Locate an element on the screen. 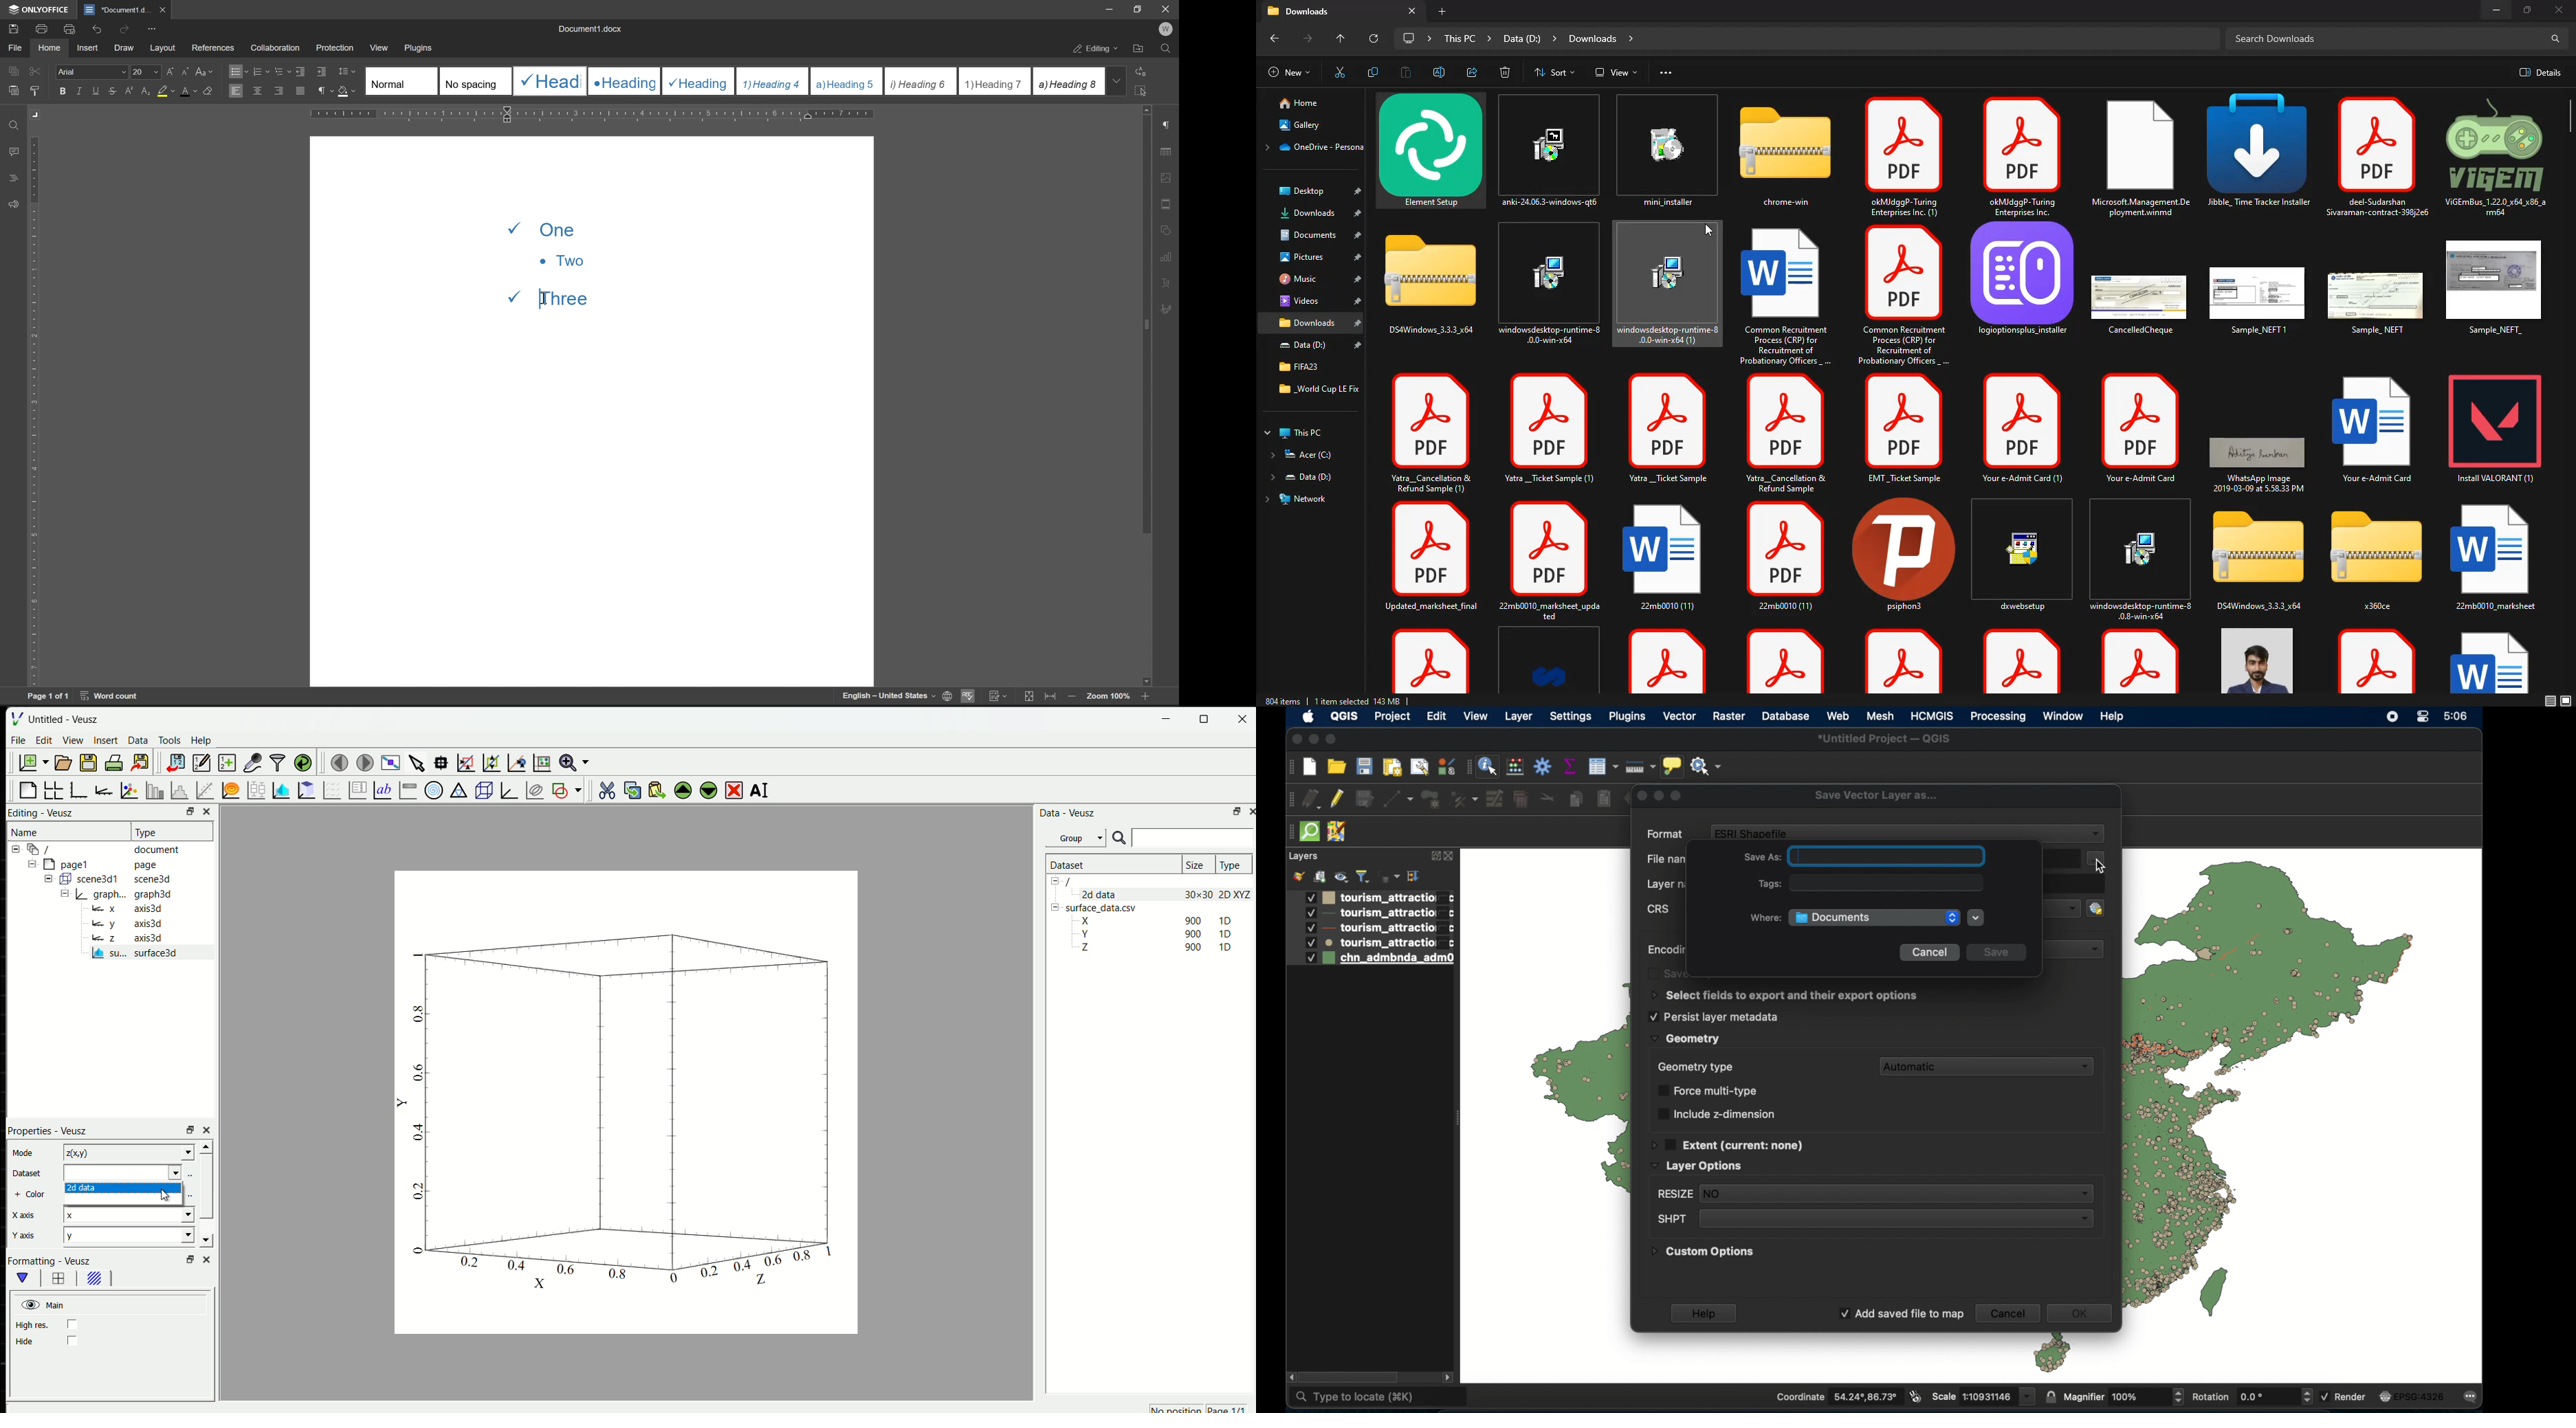 This screenshot has height=1428, width=2576. background color is located at coordinates (165, 92).